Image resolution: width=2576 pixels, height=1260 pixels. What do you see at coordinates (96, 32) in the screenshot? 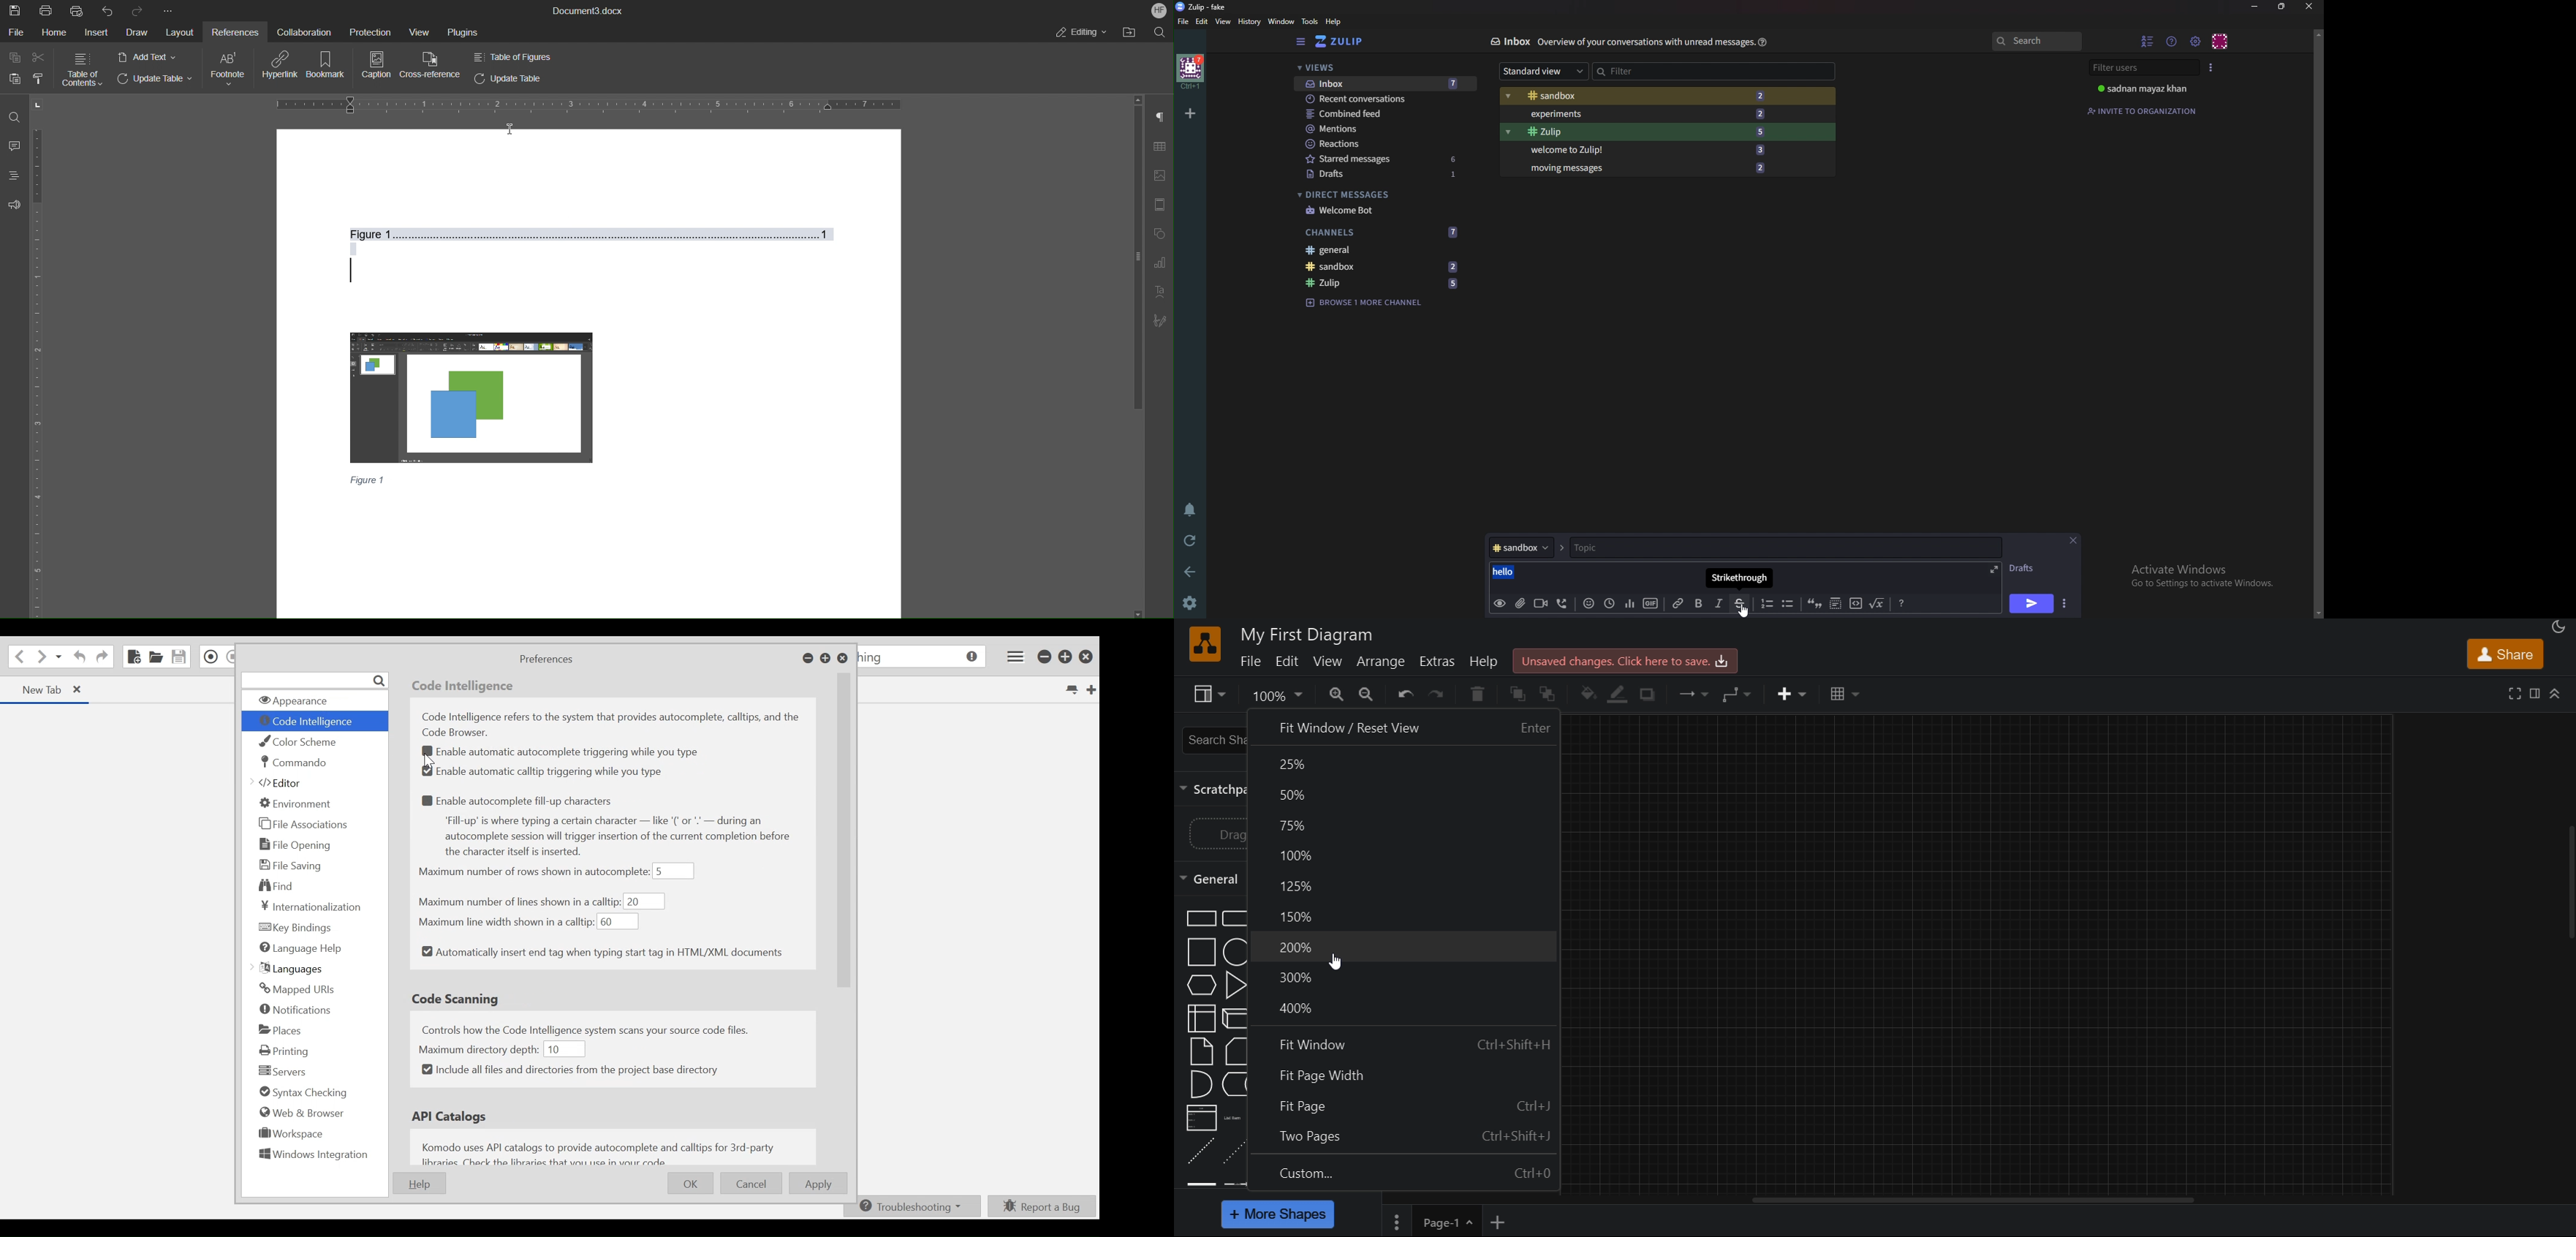
I see `Insert` at bounding box center [96, 32].